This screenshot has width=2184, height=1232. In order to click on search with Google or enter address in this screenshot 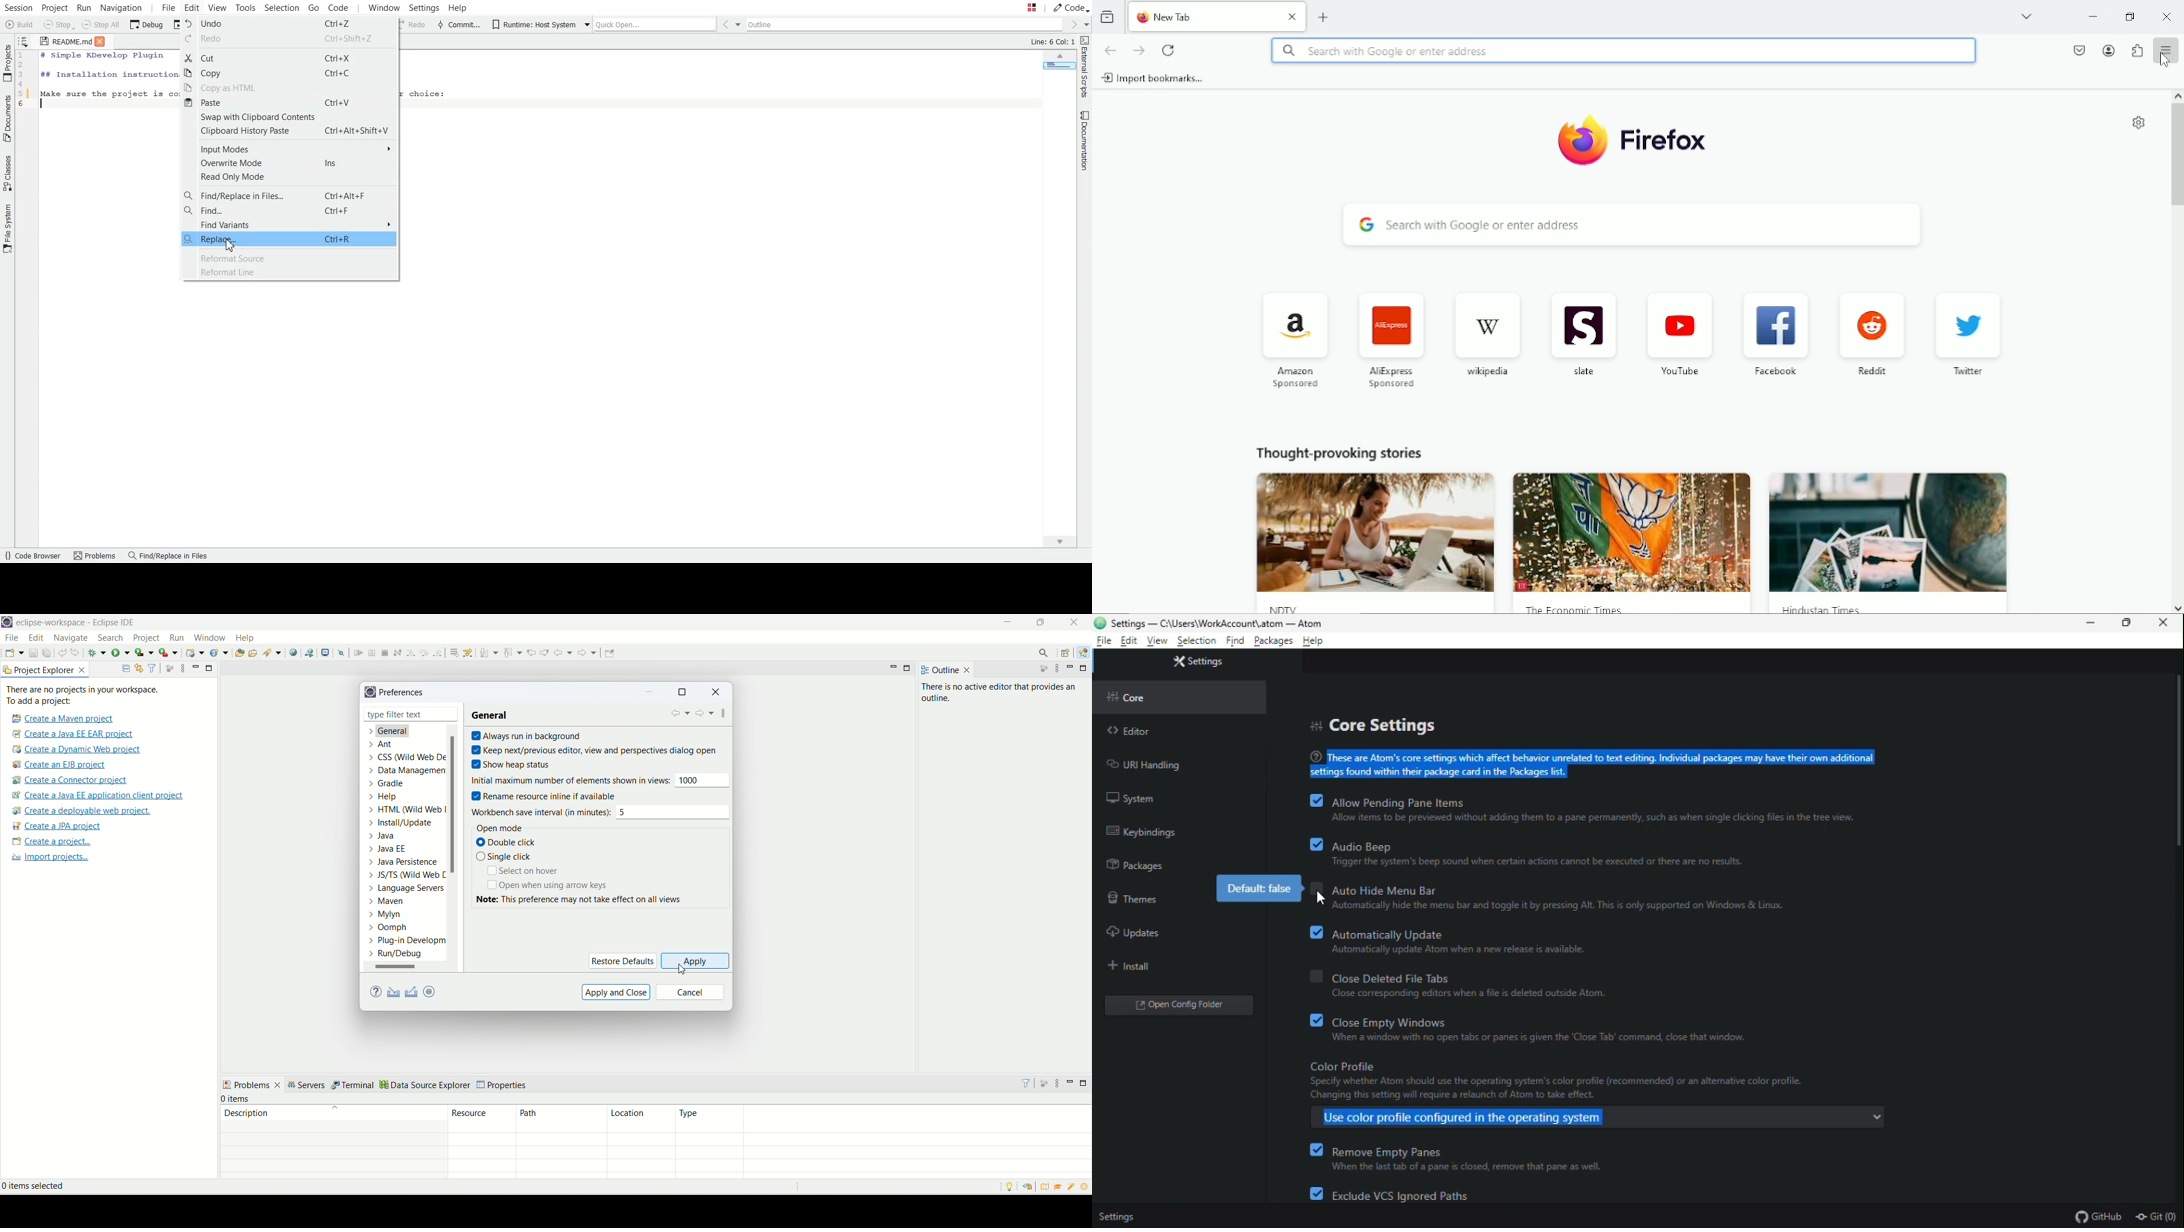, I will do `click(1636, 226)`.